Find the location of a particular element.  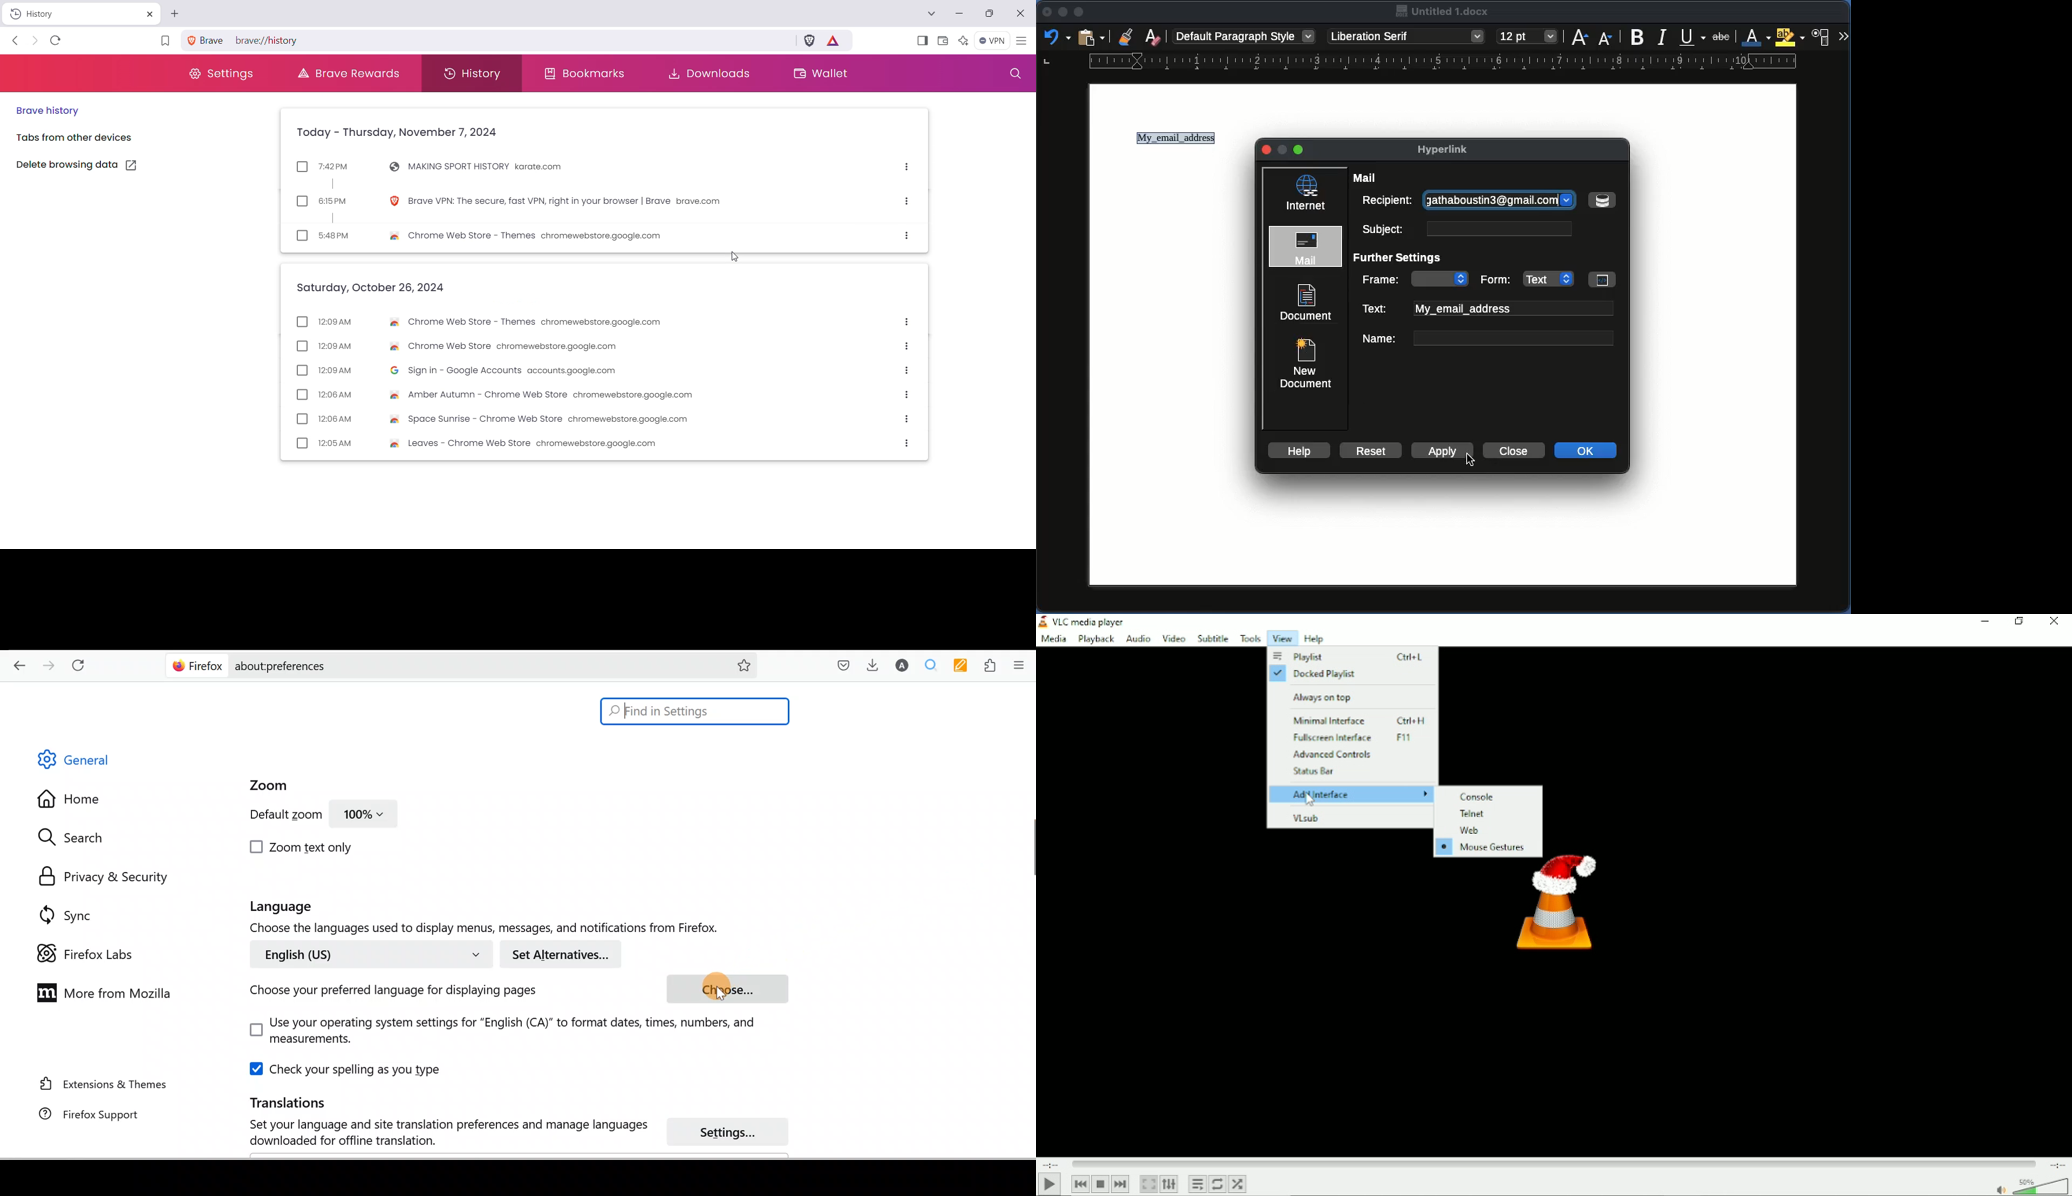

Mail is located at coordinates (1308, 247).